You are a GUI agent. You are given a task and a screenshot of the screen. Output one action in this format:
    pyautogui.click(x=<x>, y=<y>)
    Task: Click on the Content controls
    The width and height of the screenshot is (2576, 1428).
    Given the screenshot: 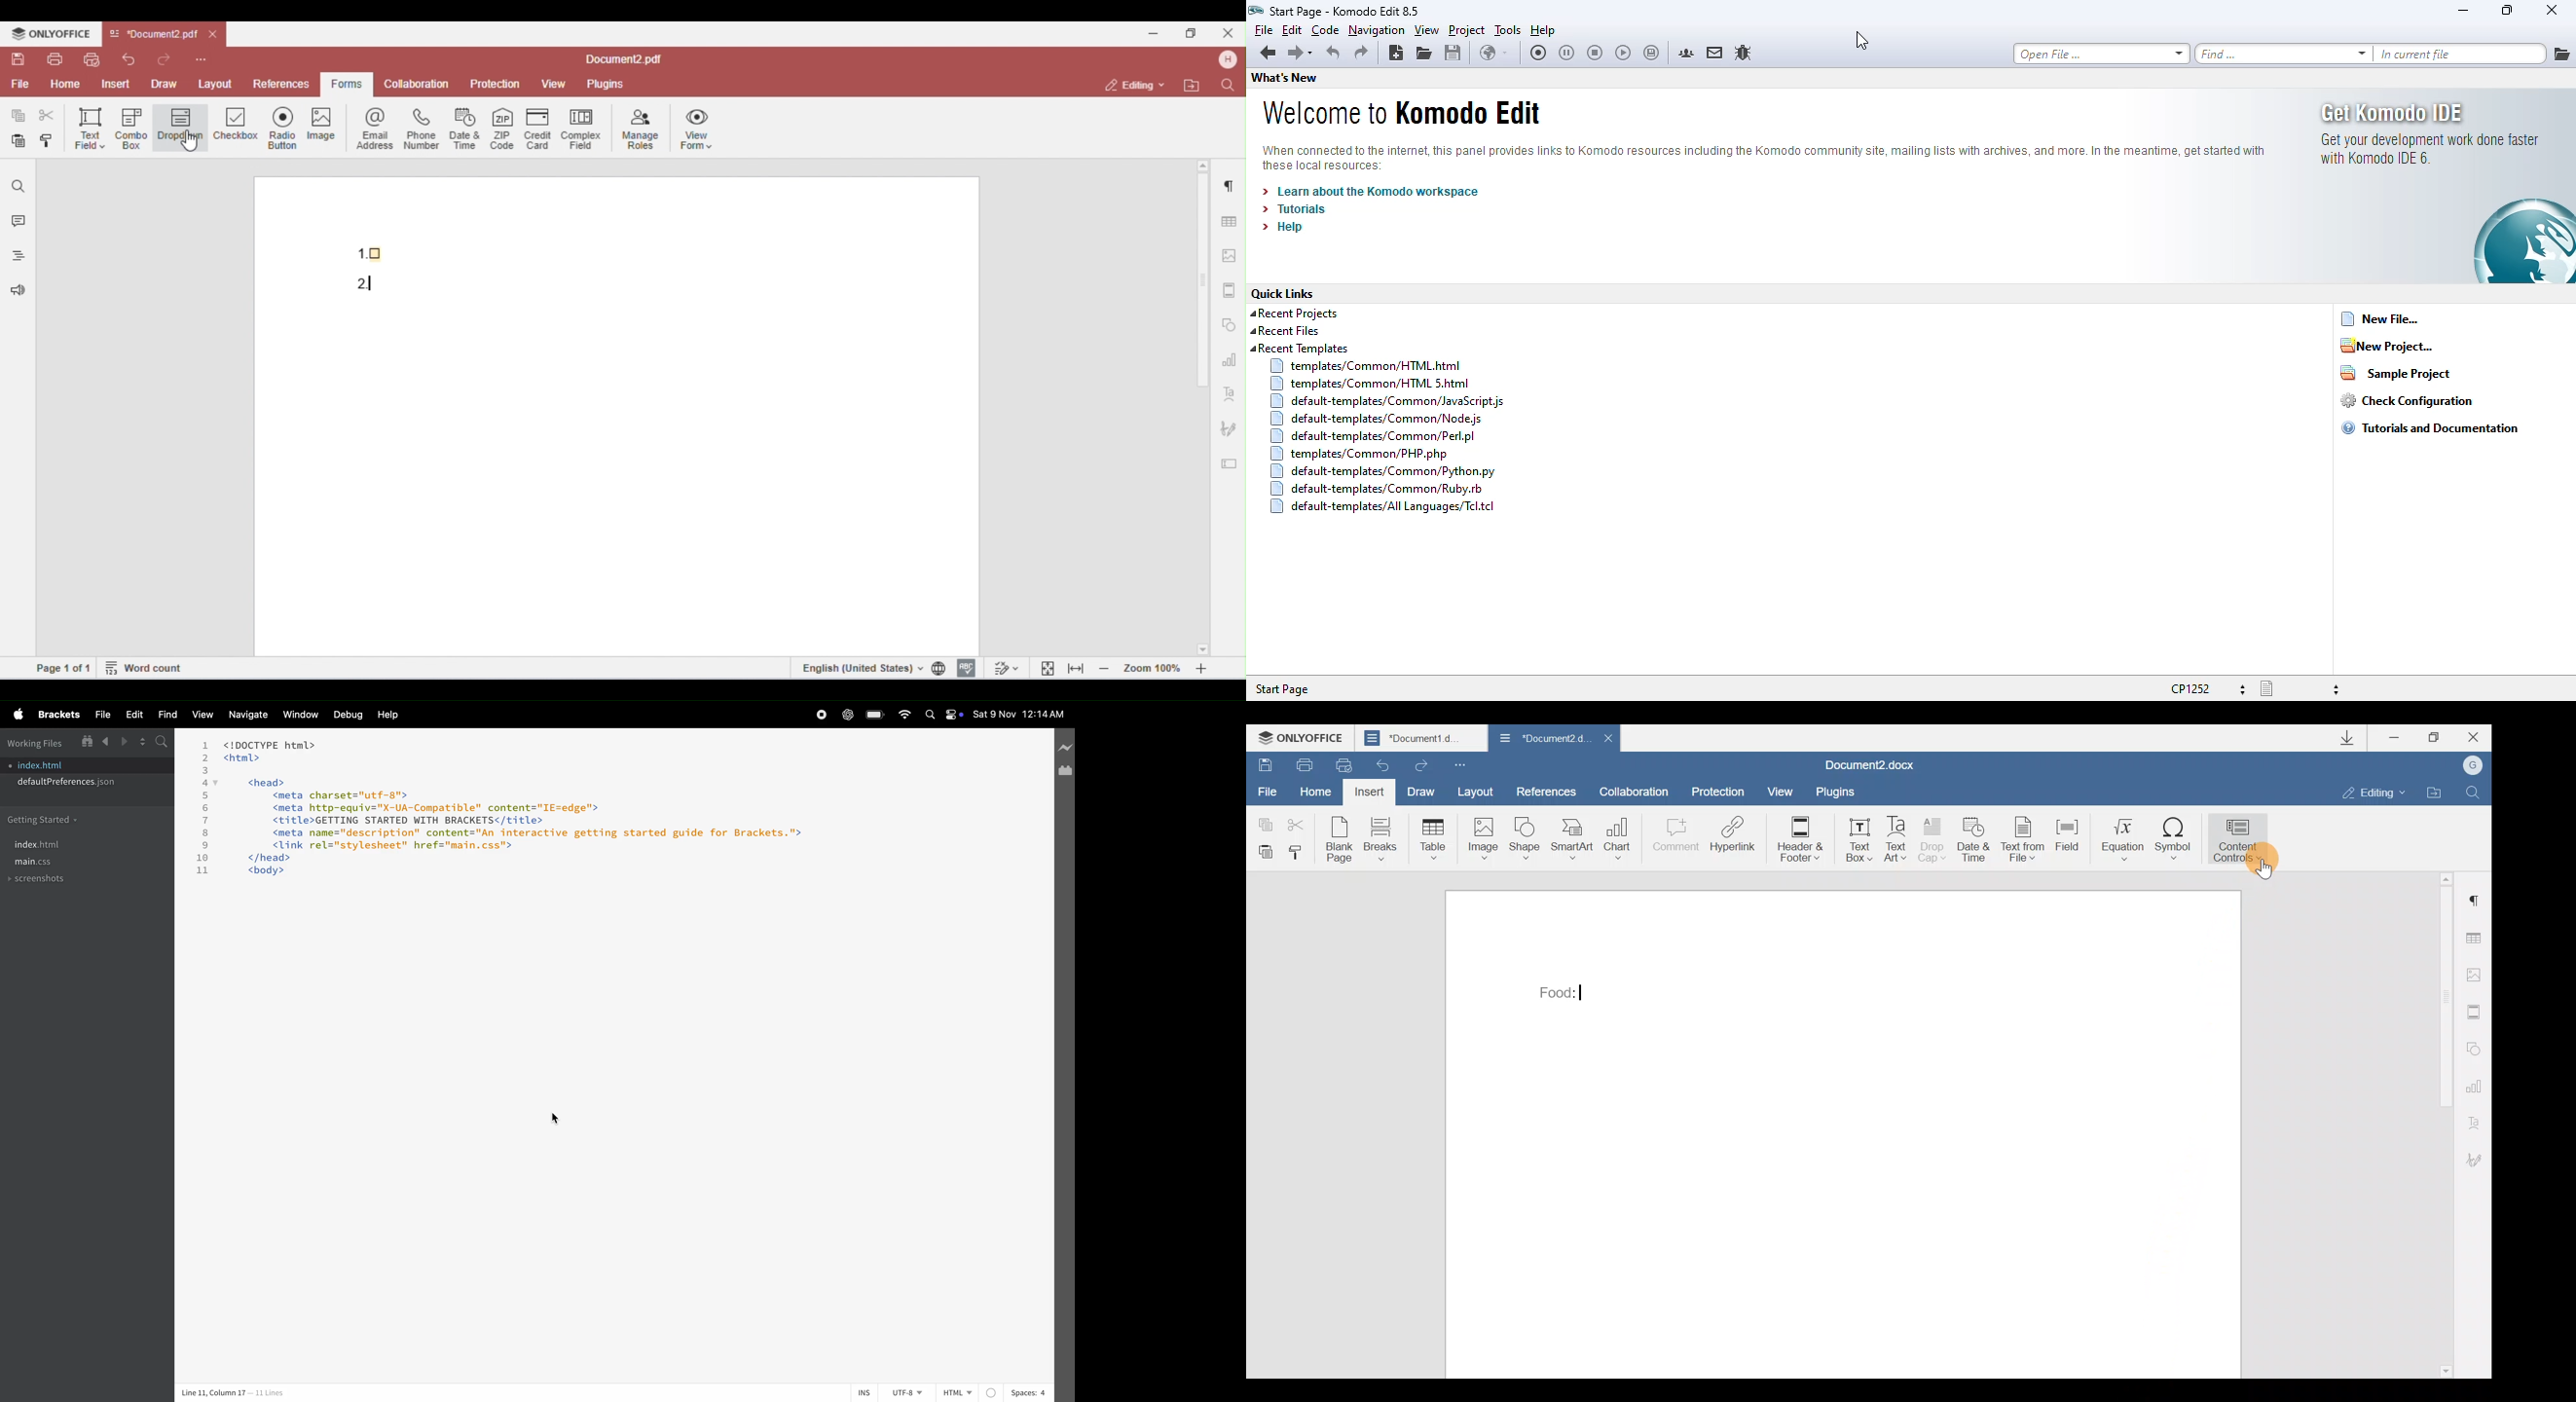 What is the action you would take?
    pyautogui.click(x=2242, y=840)
    